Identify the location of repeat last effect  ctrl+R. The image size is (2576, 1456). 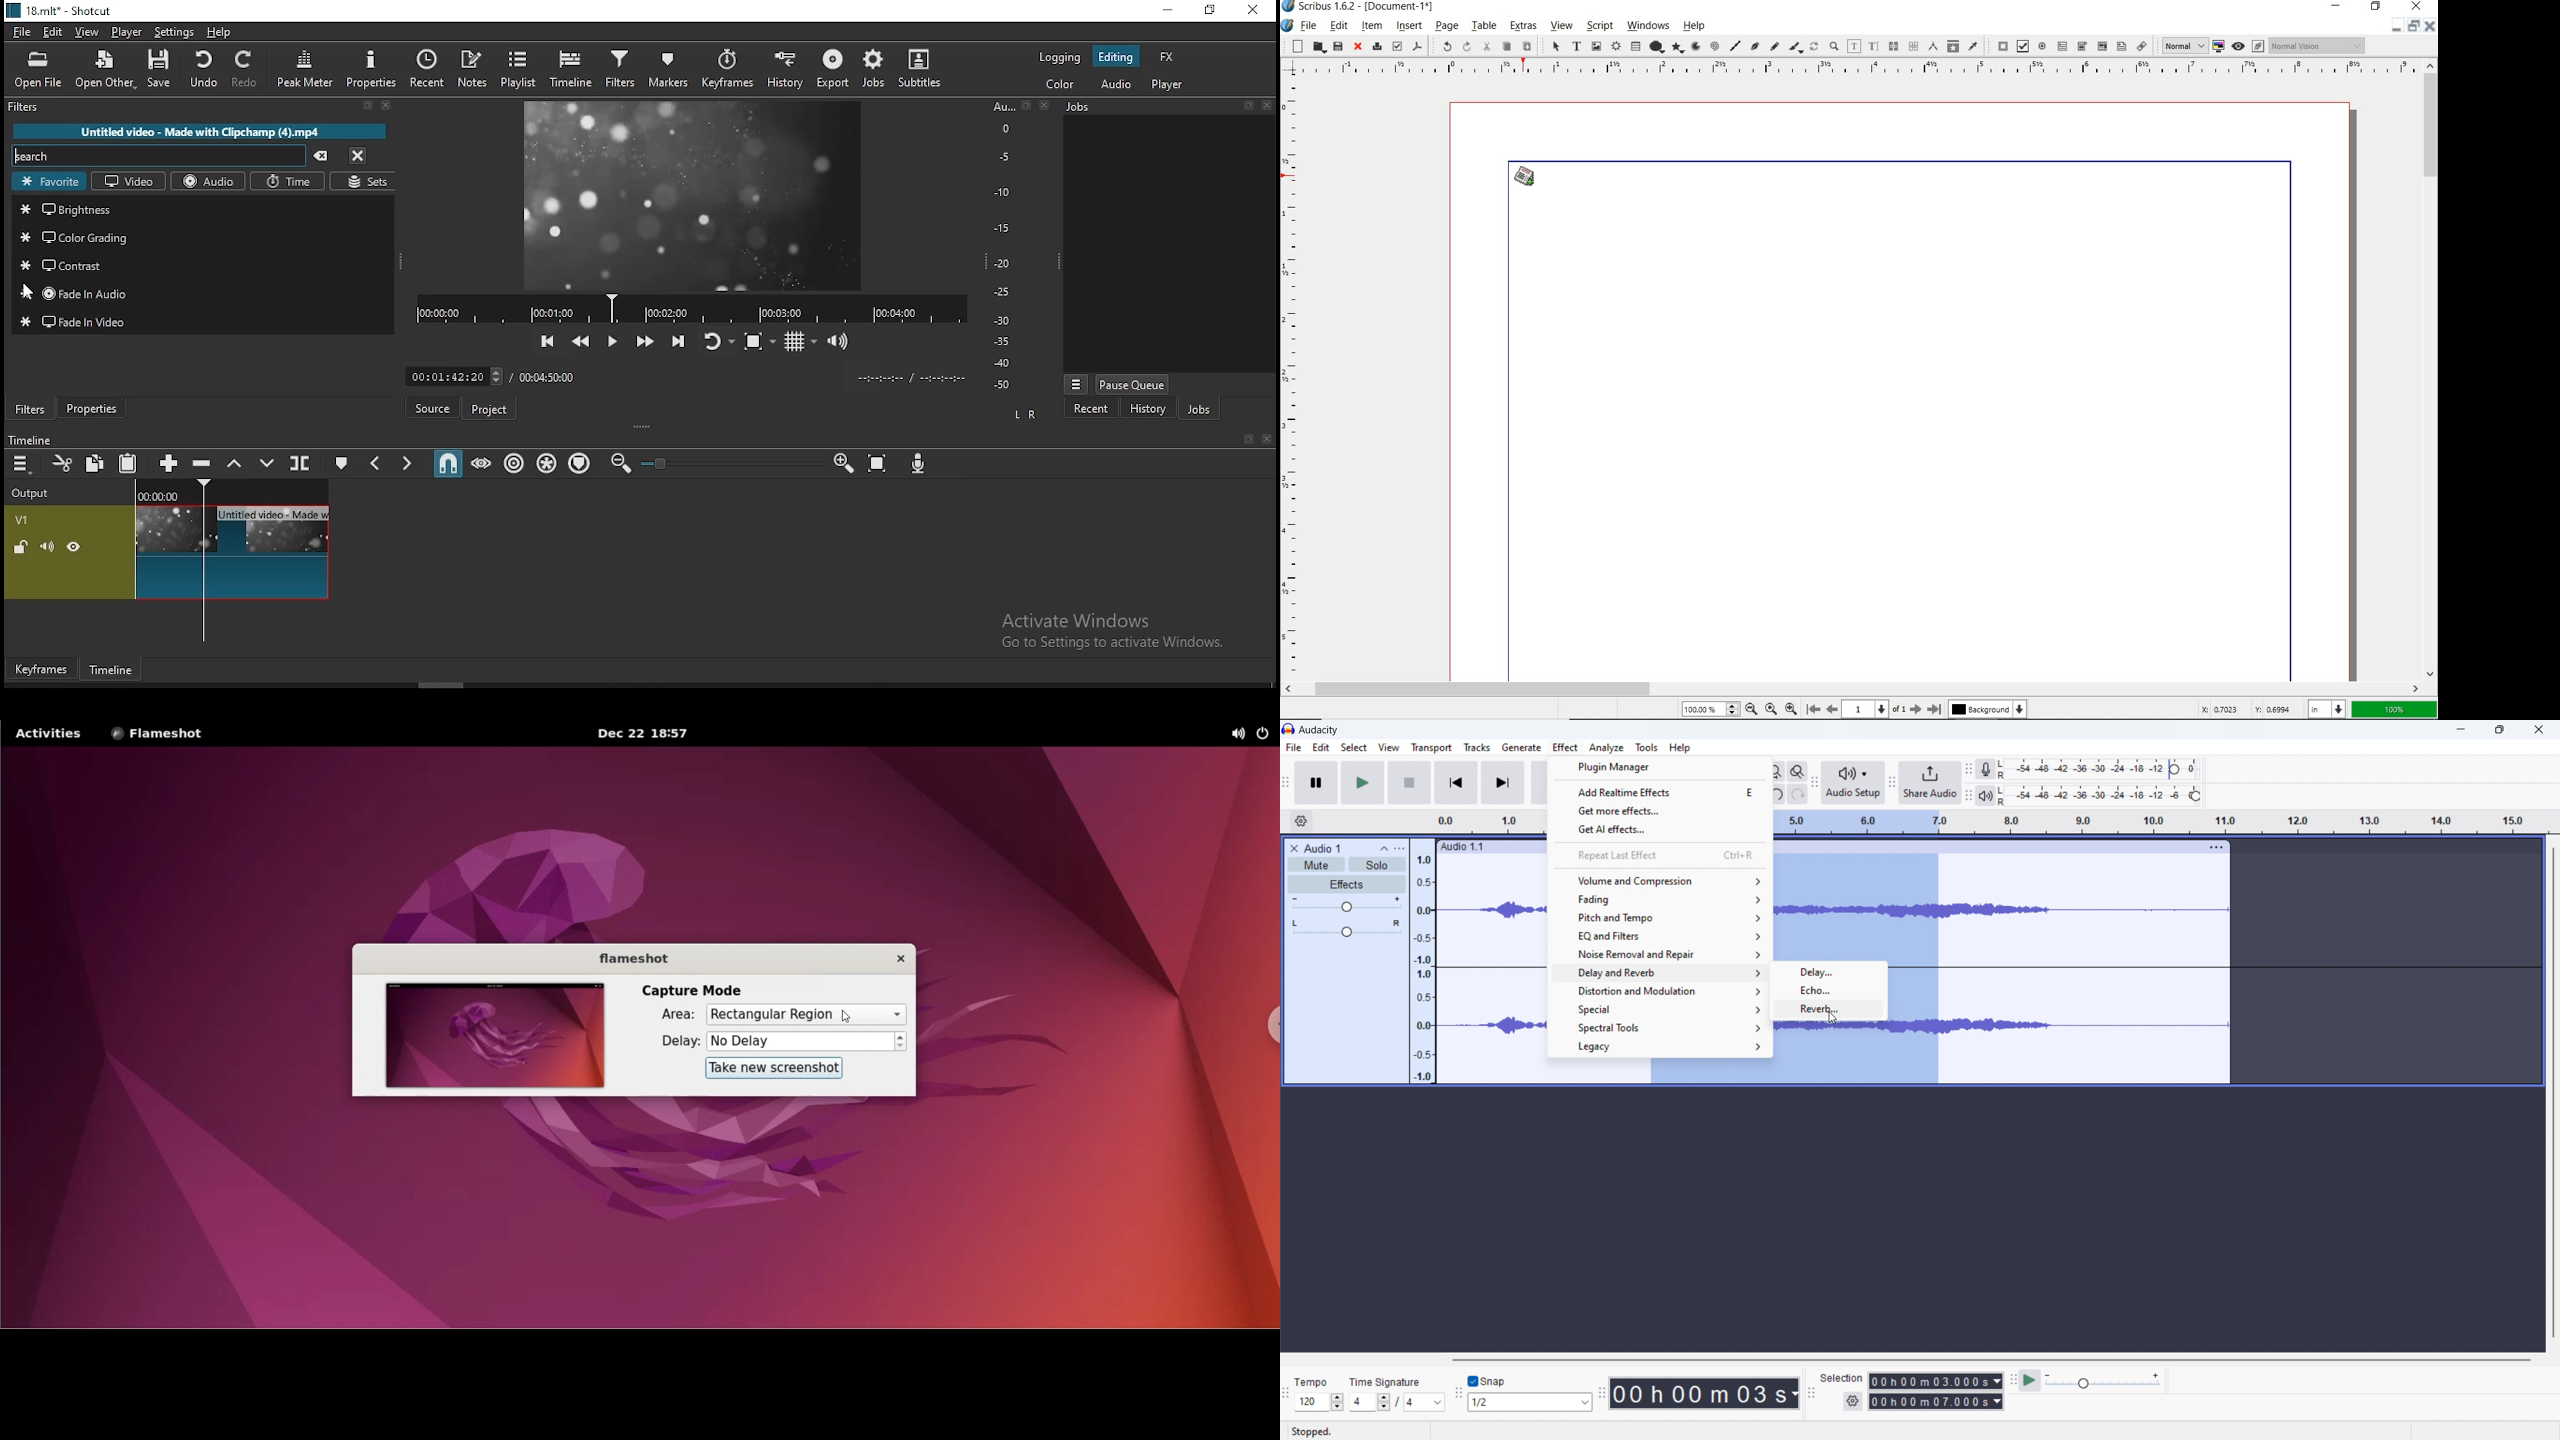
(1659, 859).